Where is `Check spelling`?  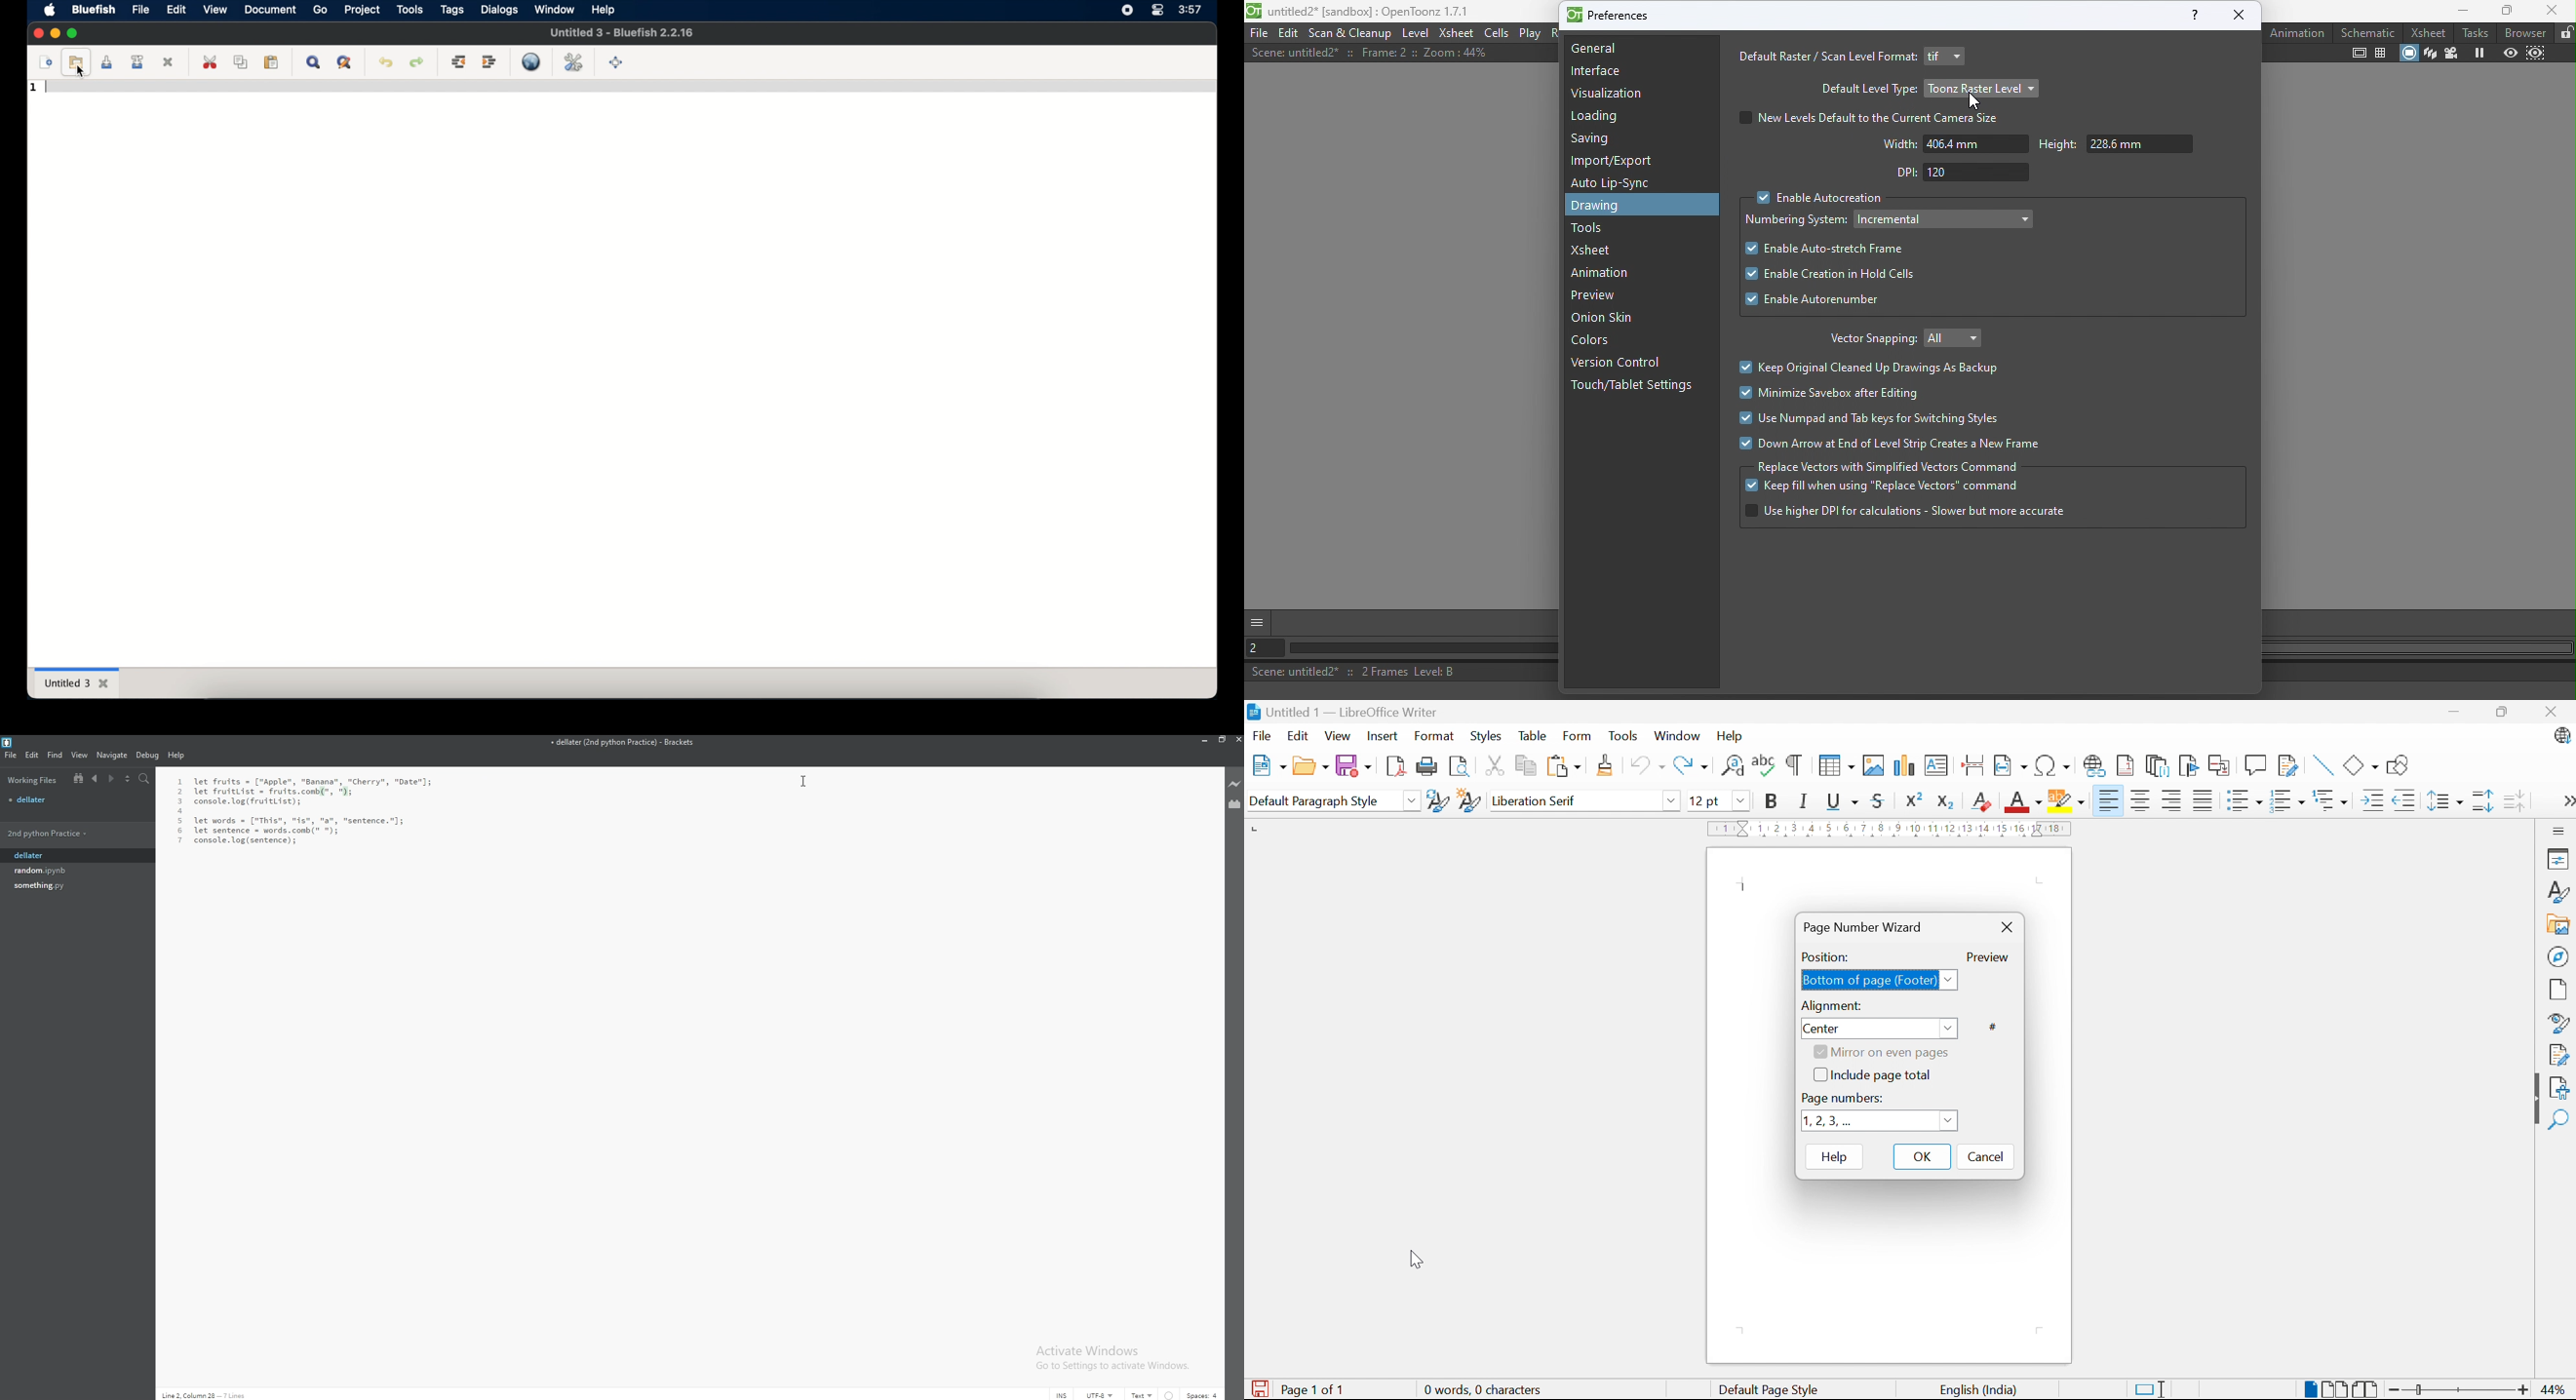 Check spelling is located at coordinates (1763, 765).